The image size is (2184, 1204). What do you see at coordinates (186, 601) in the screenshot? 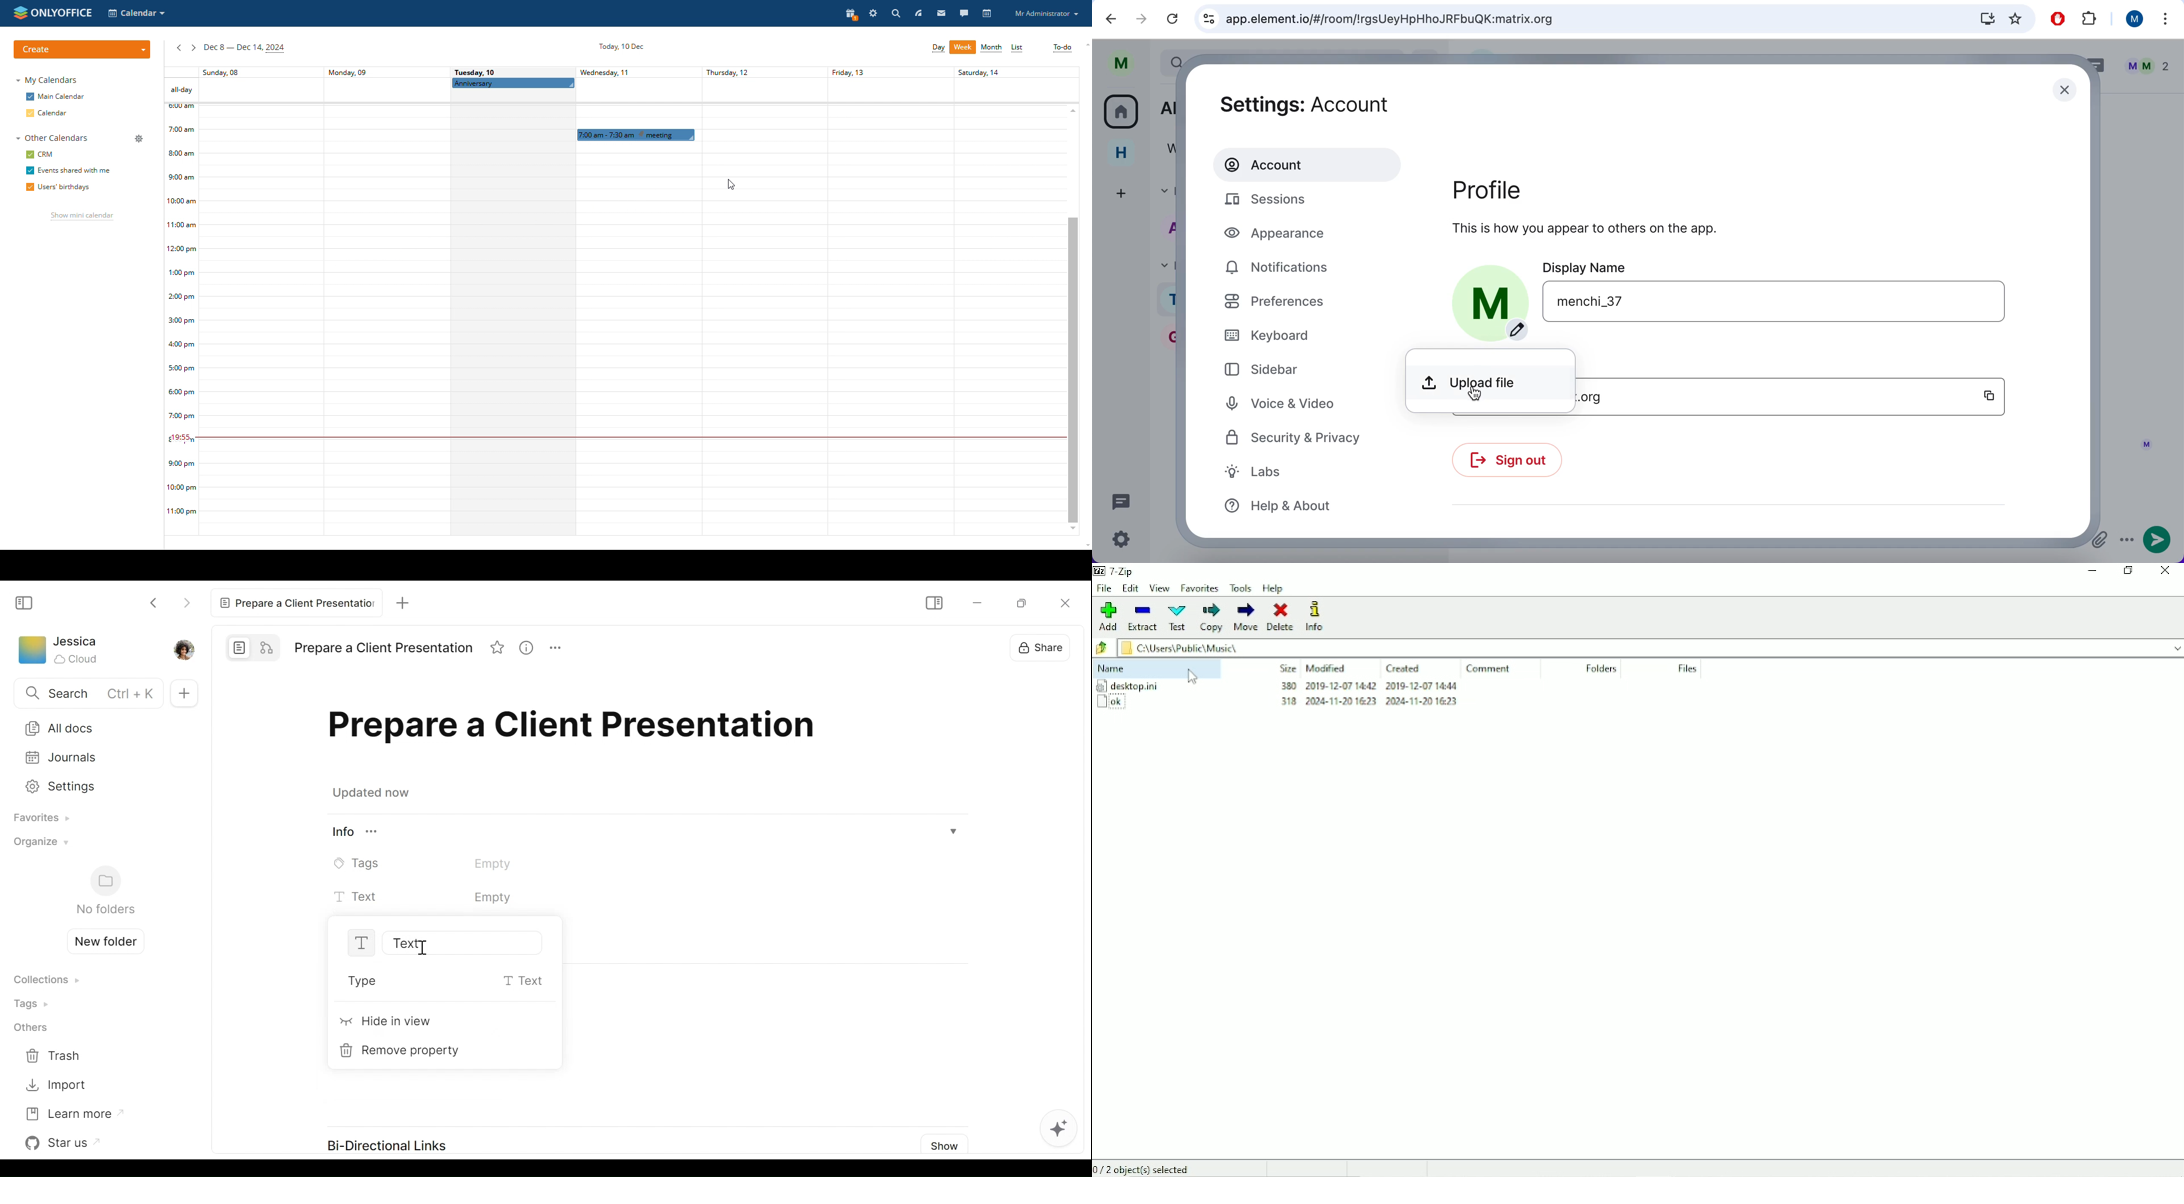
I see `Click to go Forward` at bounding box center [186, 601].